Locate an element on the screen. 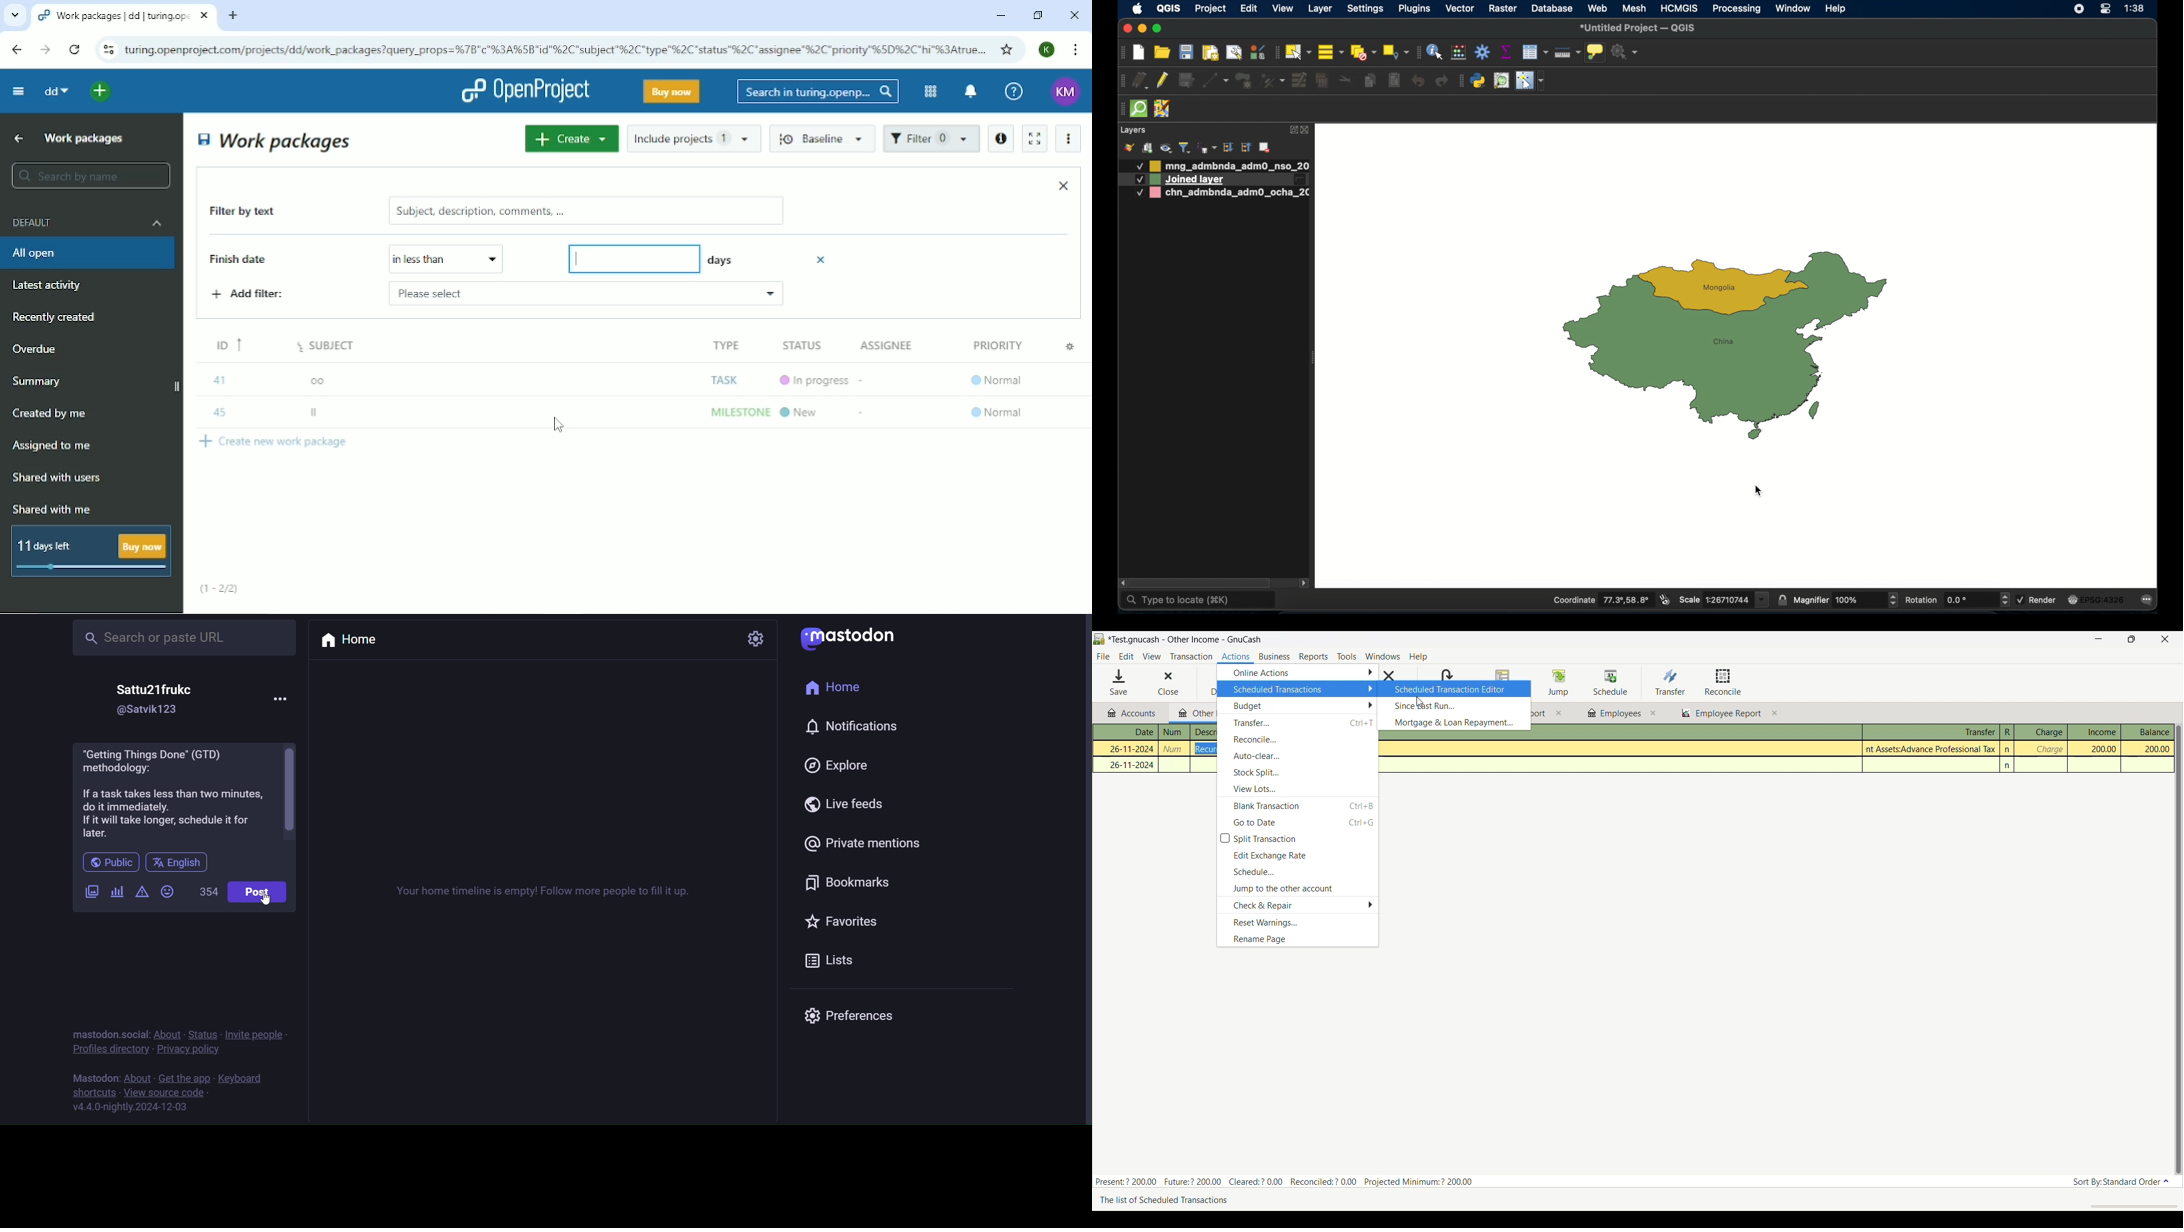 The height and width of the screenshot is (1232, 2184). open field calculator is located at coordinates (1460, 52).